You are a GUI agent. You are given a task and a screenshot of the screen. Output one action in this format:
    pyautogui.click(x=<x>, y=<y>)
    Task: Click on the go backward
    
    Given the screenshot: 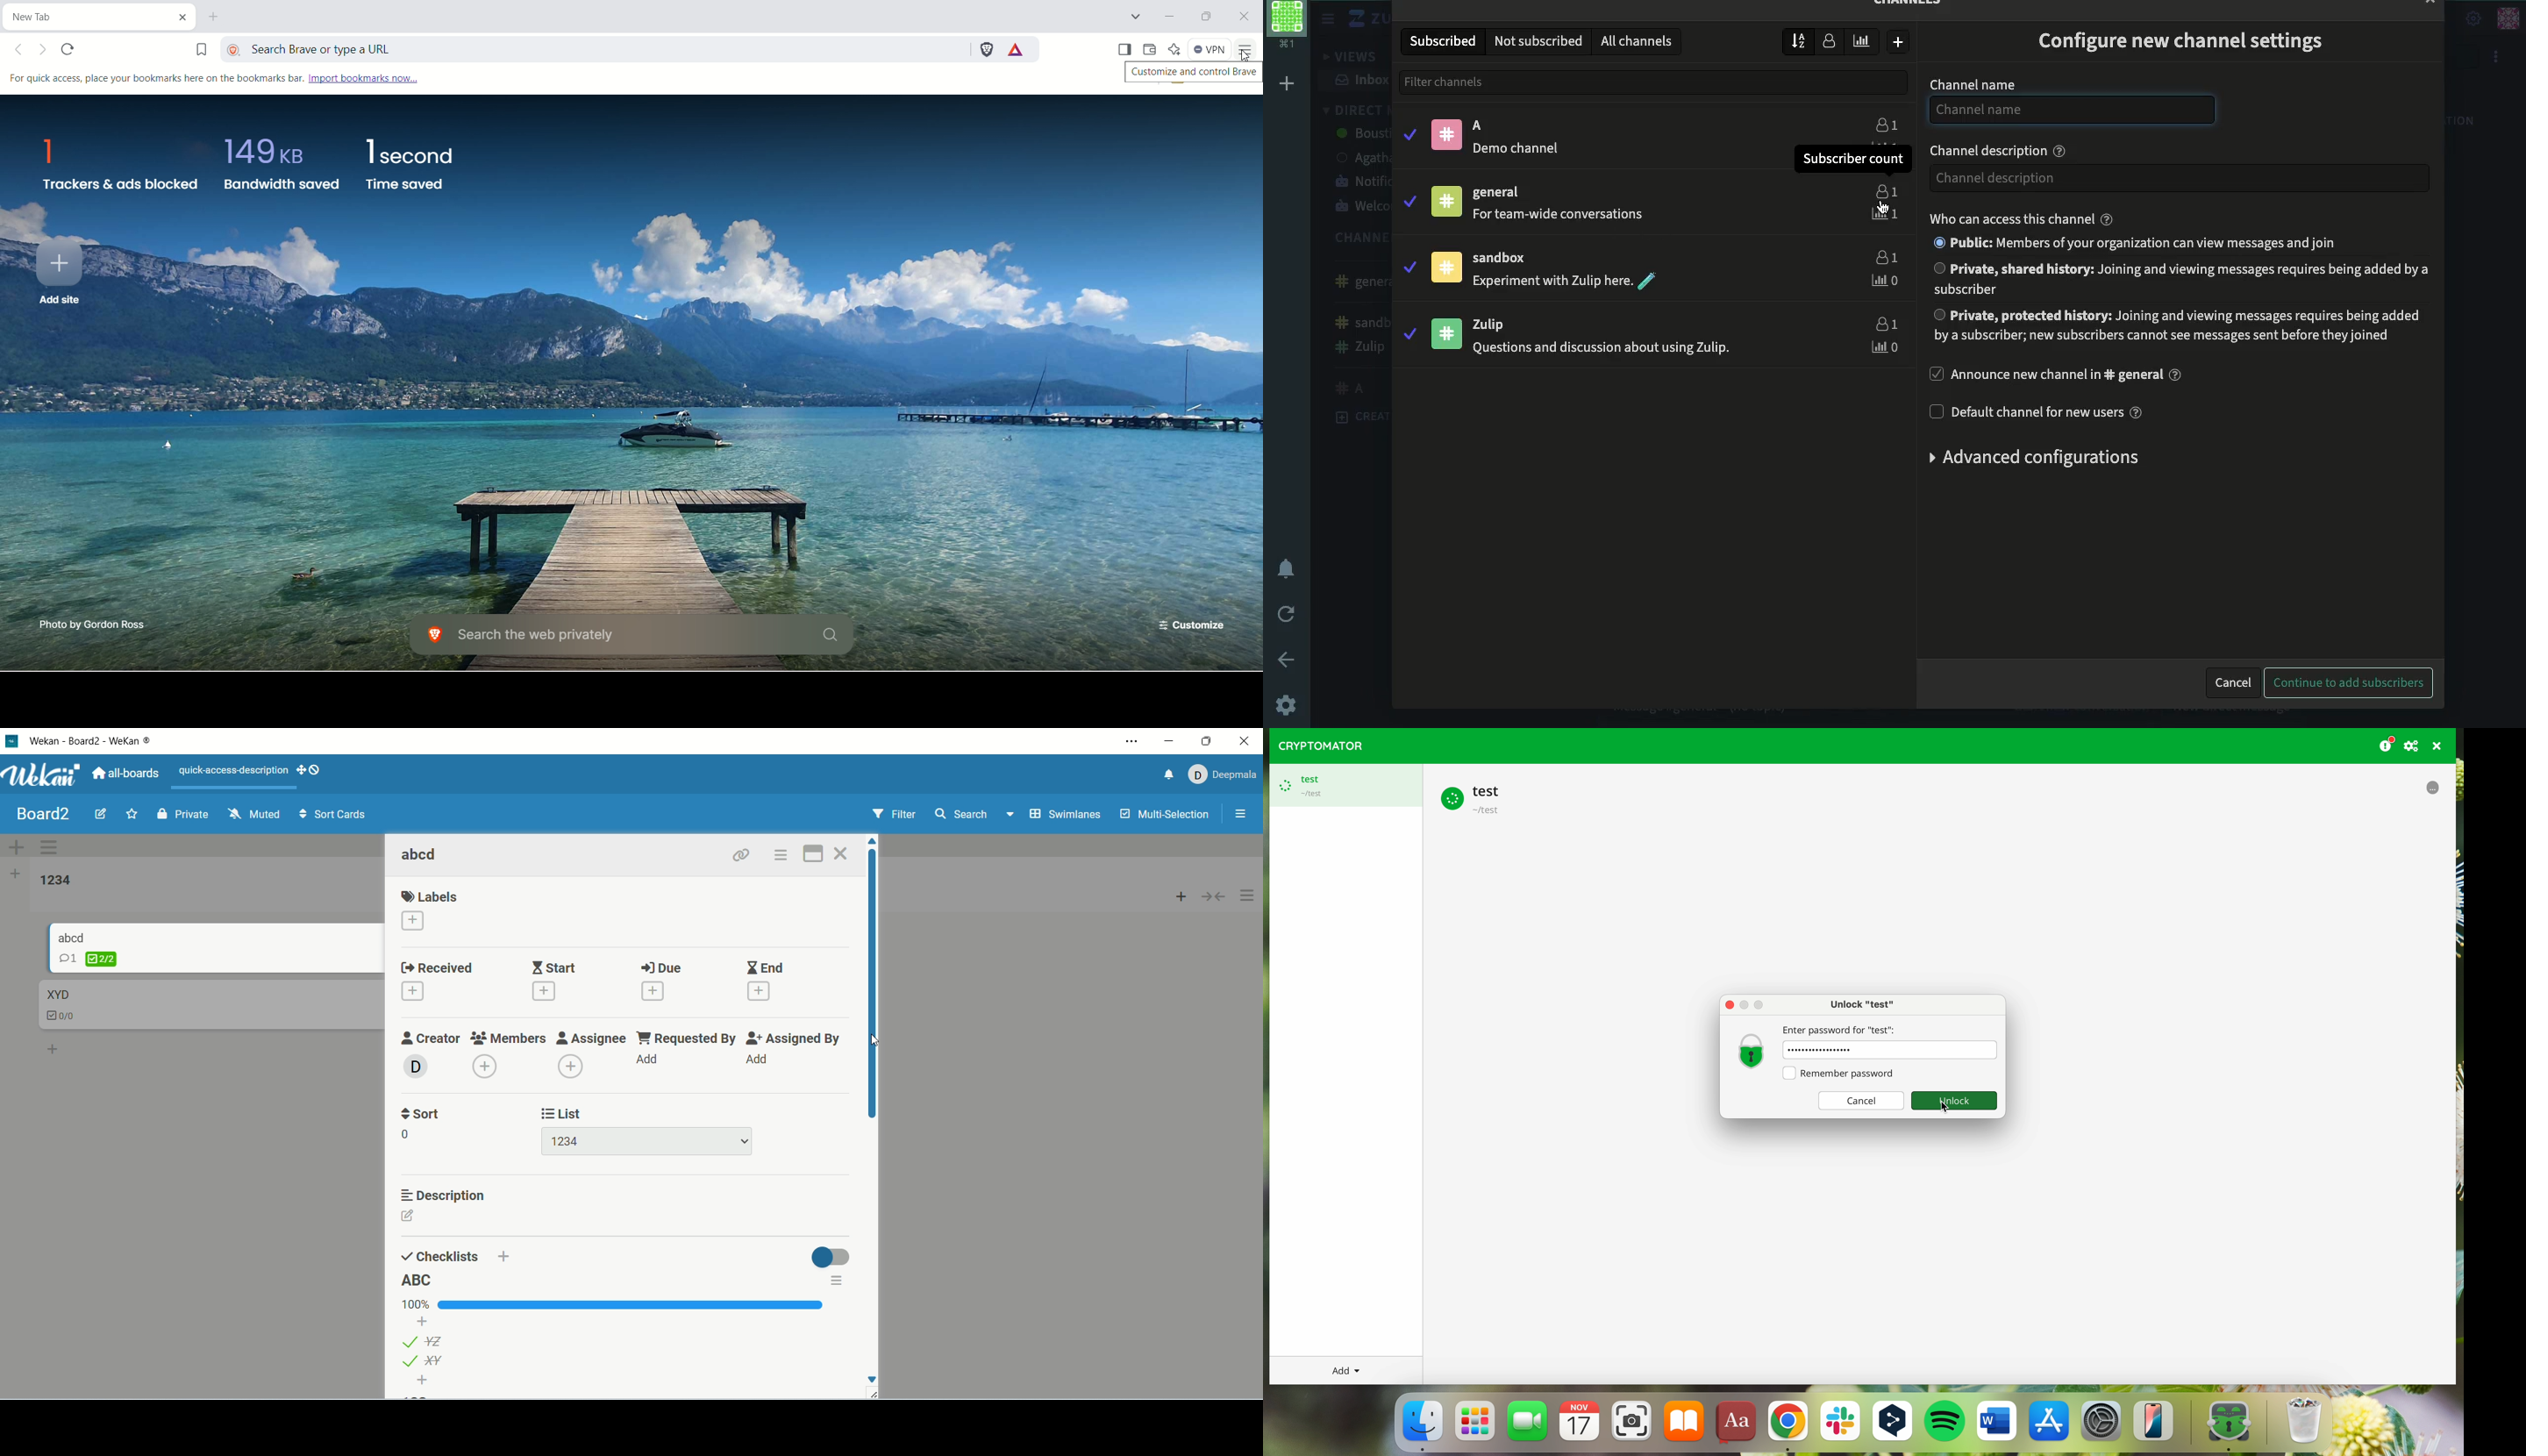 What is the action you would take?
    pyautogui.click(x=22, y=50)
    